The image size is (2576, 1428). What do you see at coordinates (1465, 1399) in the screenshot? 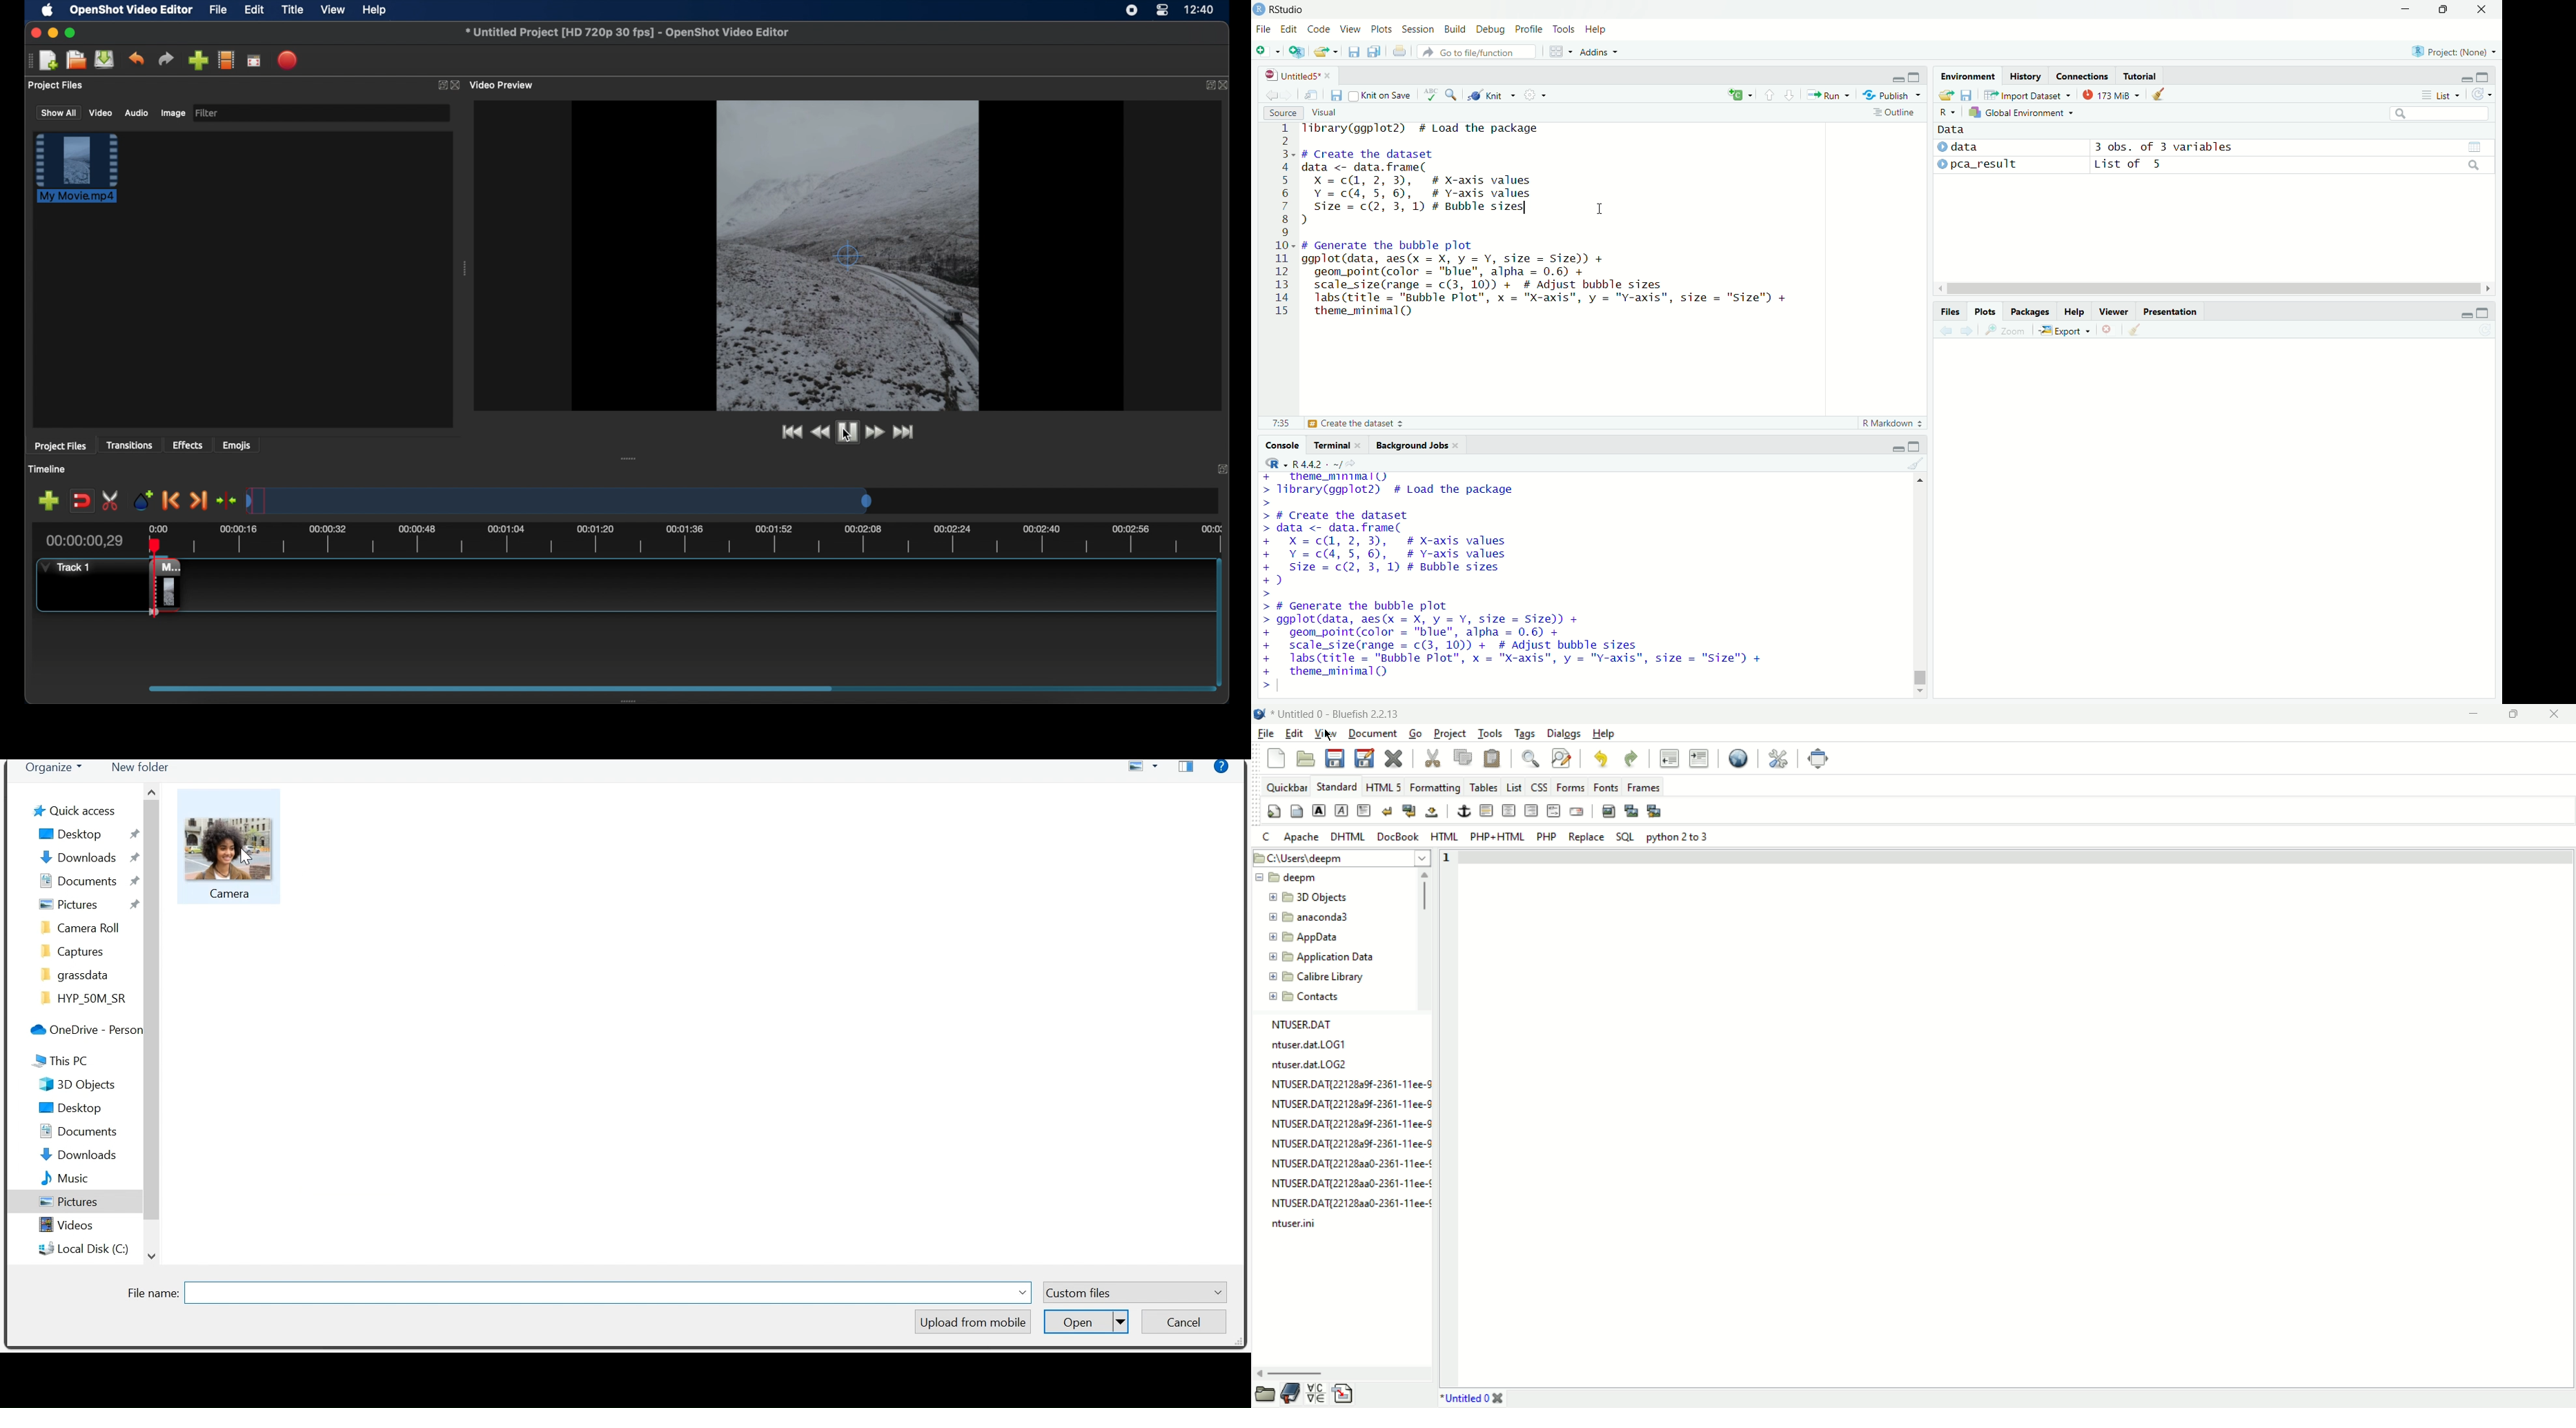
I see `document name` at bounding box center [1465, 1399].